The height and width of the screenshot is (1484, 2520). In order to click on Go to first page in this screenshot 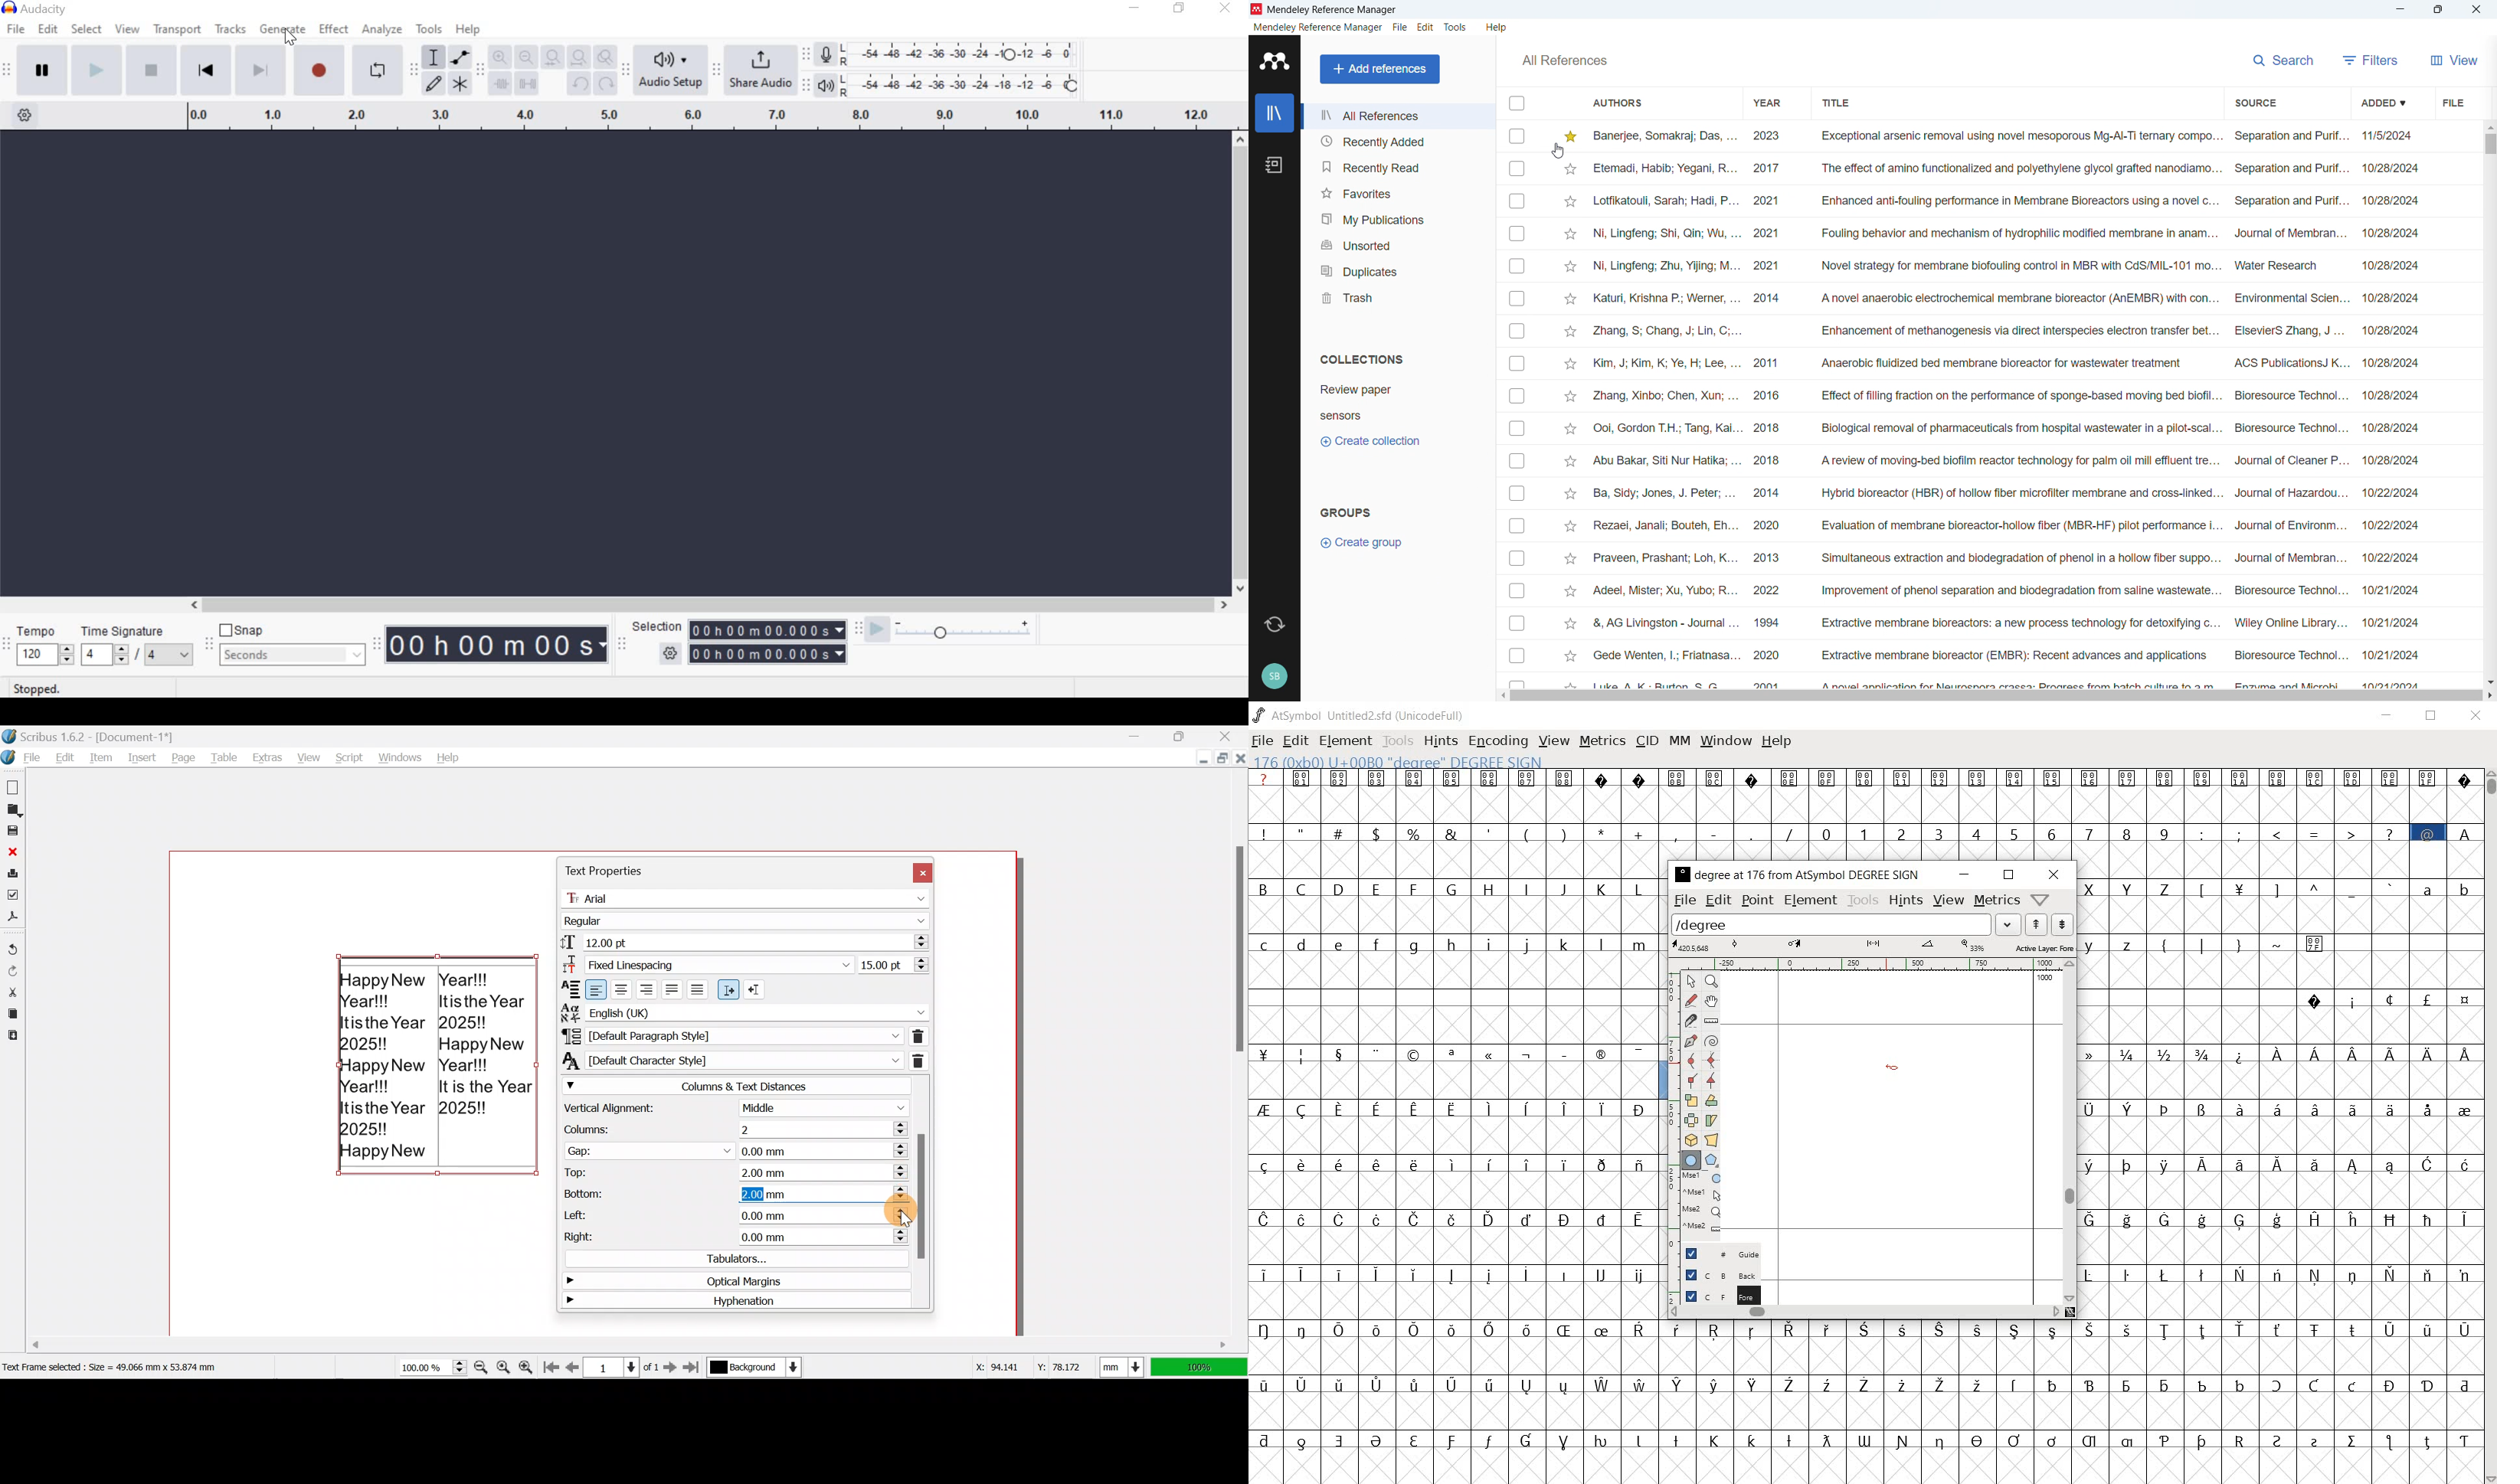, I will do `click(551, 1365)`.